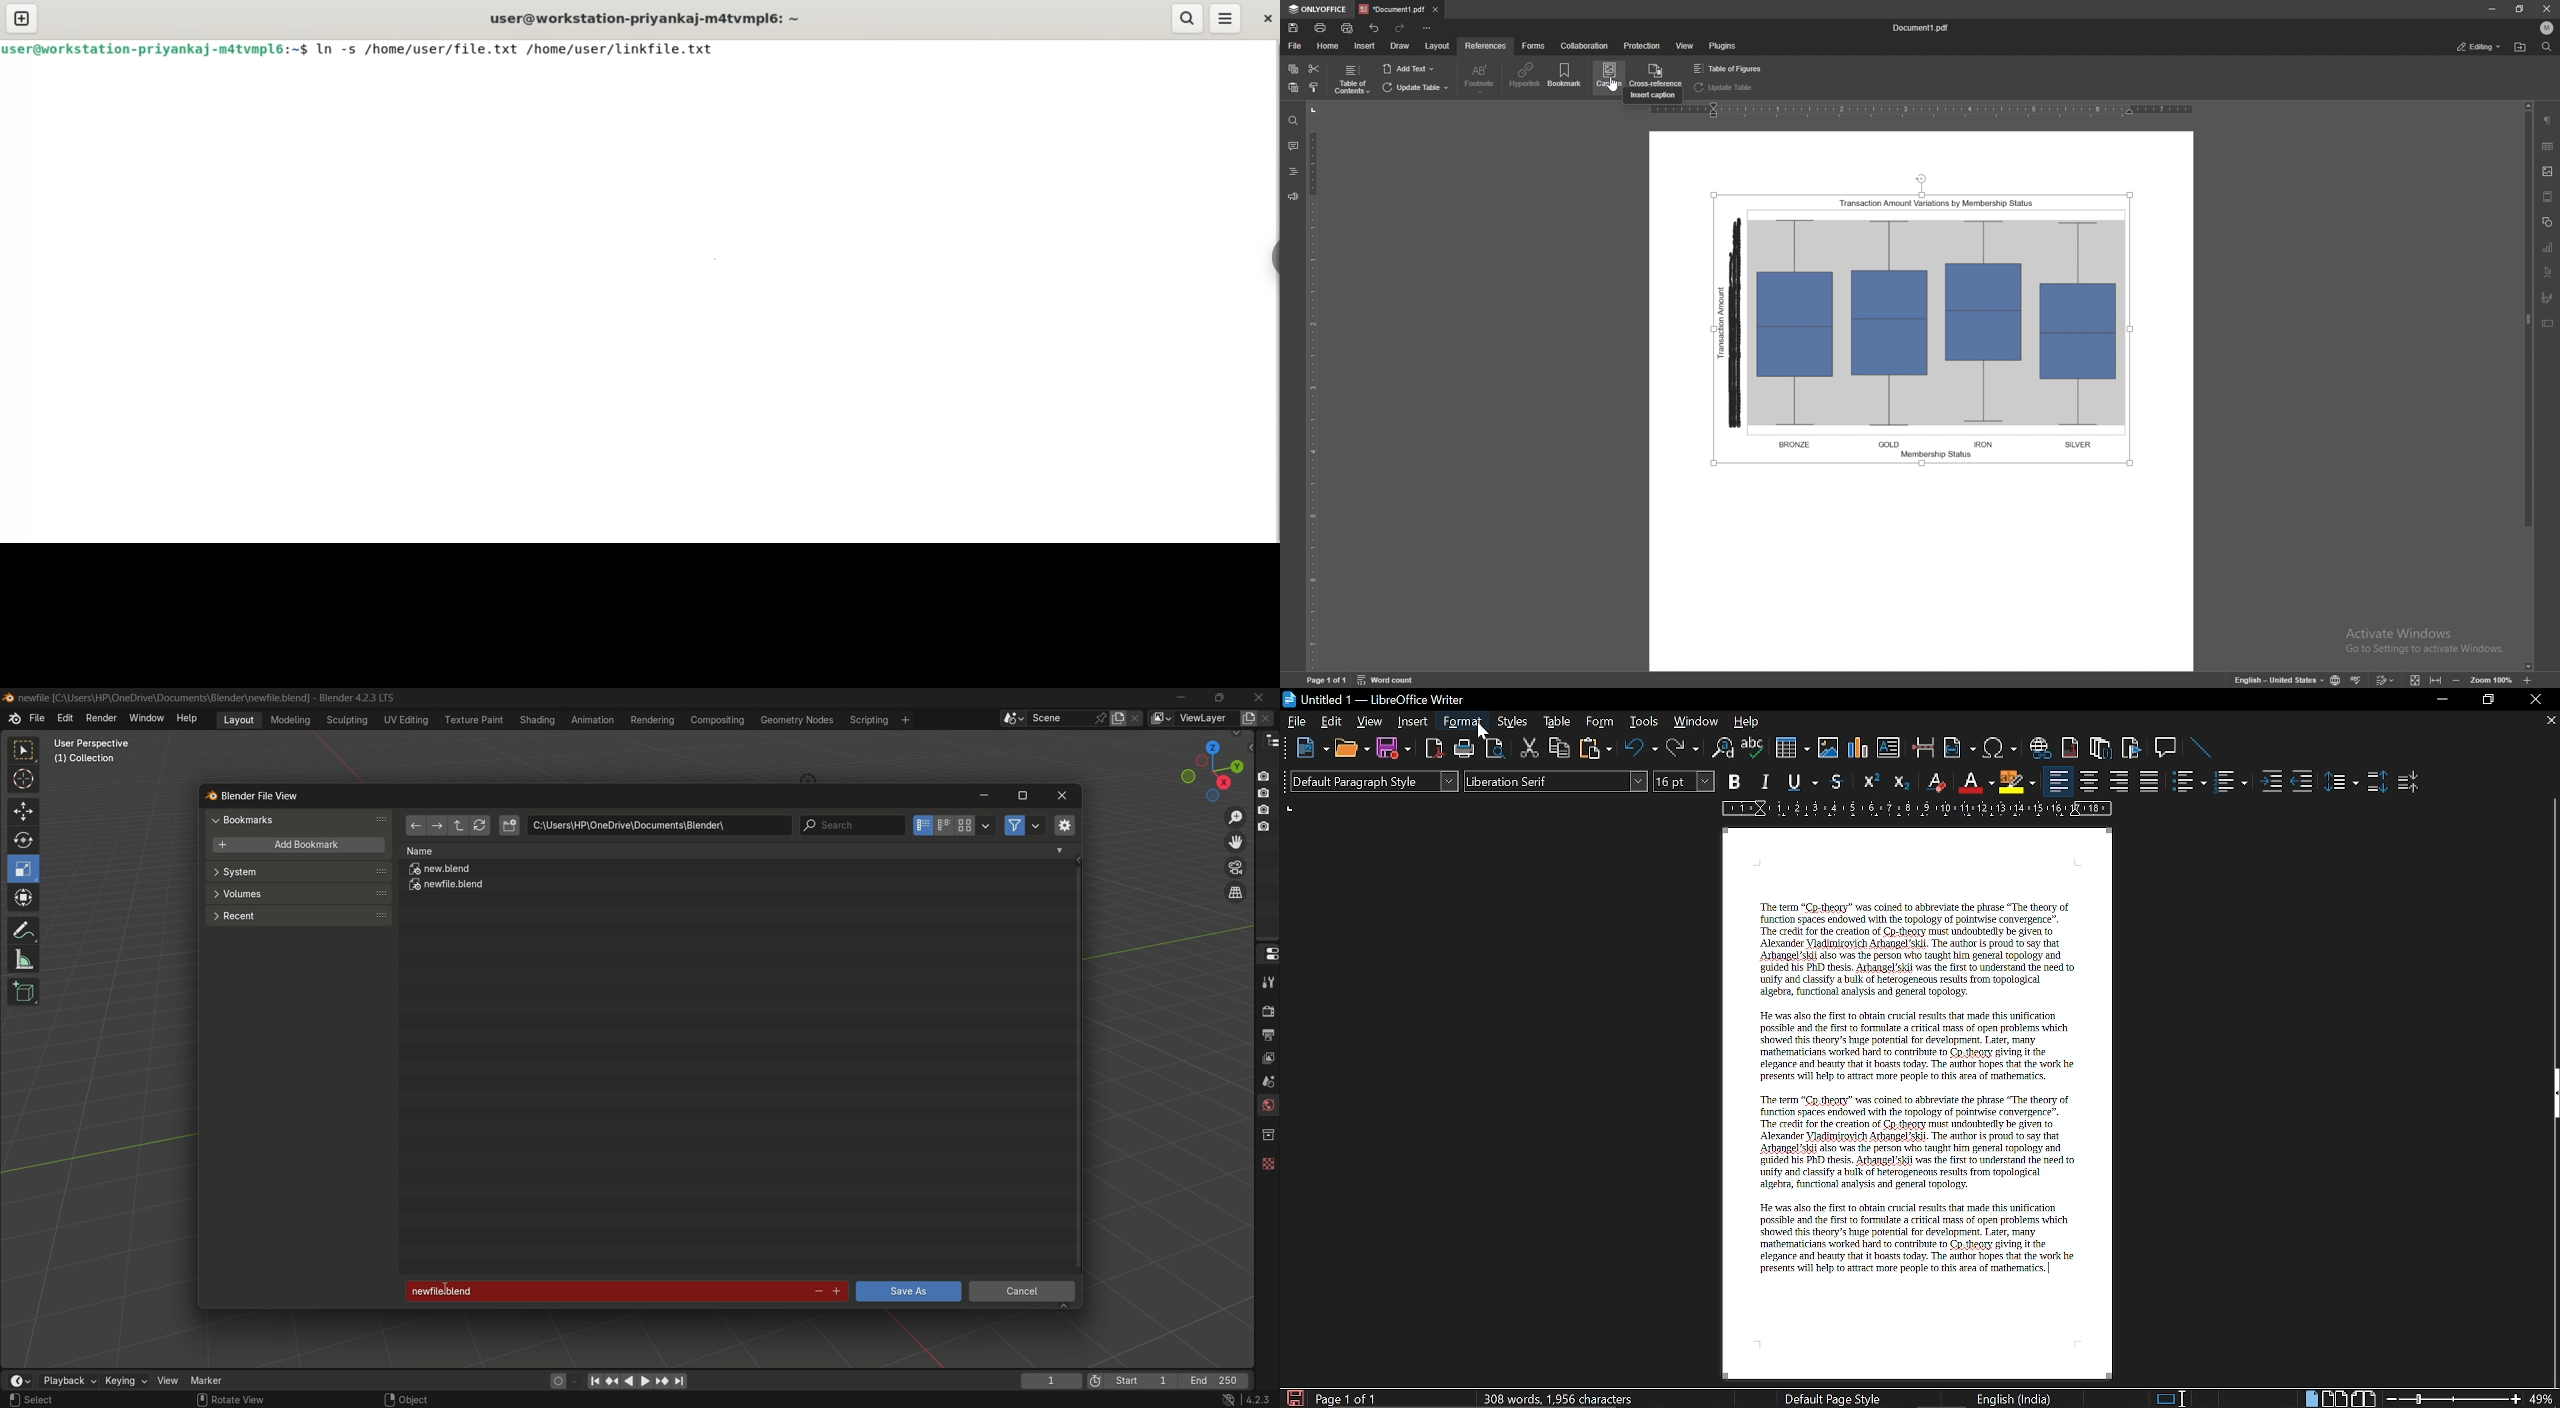 The image size is (2576, 1428). What do you see at coordinates (1314, 69) in the screenshot?
I see `cut` at bounding box center [1314, 69].